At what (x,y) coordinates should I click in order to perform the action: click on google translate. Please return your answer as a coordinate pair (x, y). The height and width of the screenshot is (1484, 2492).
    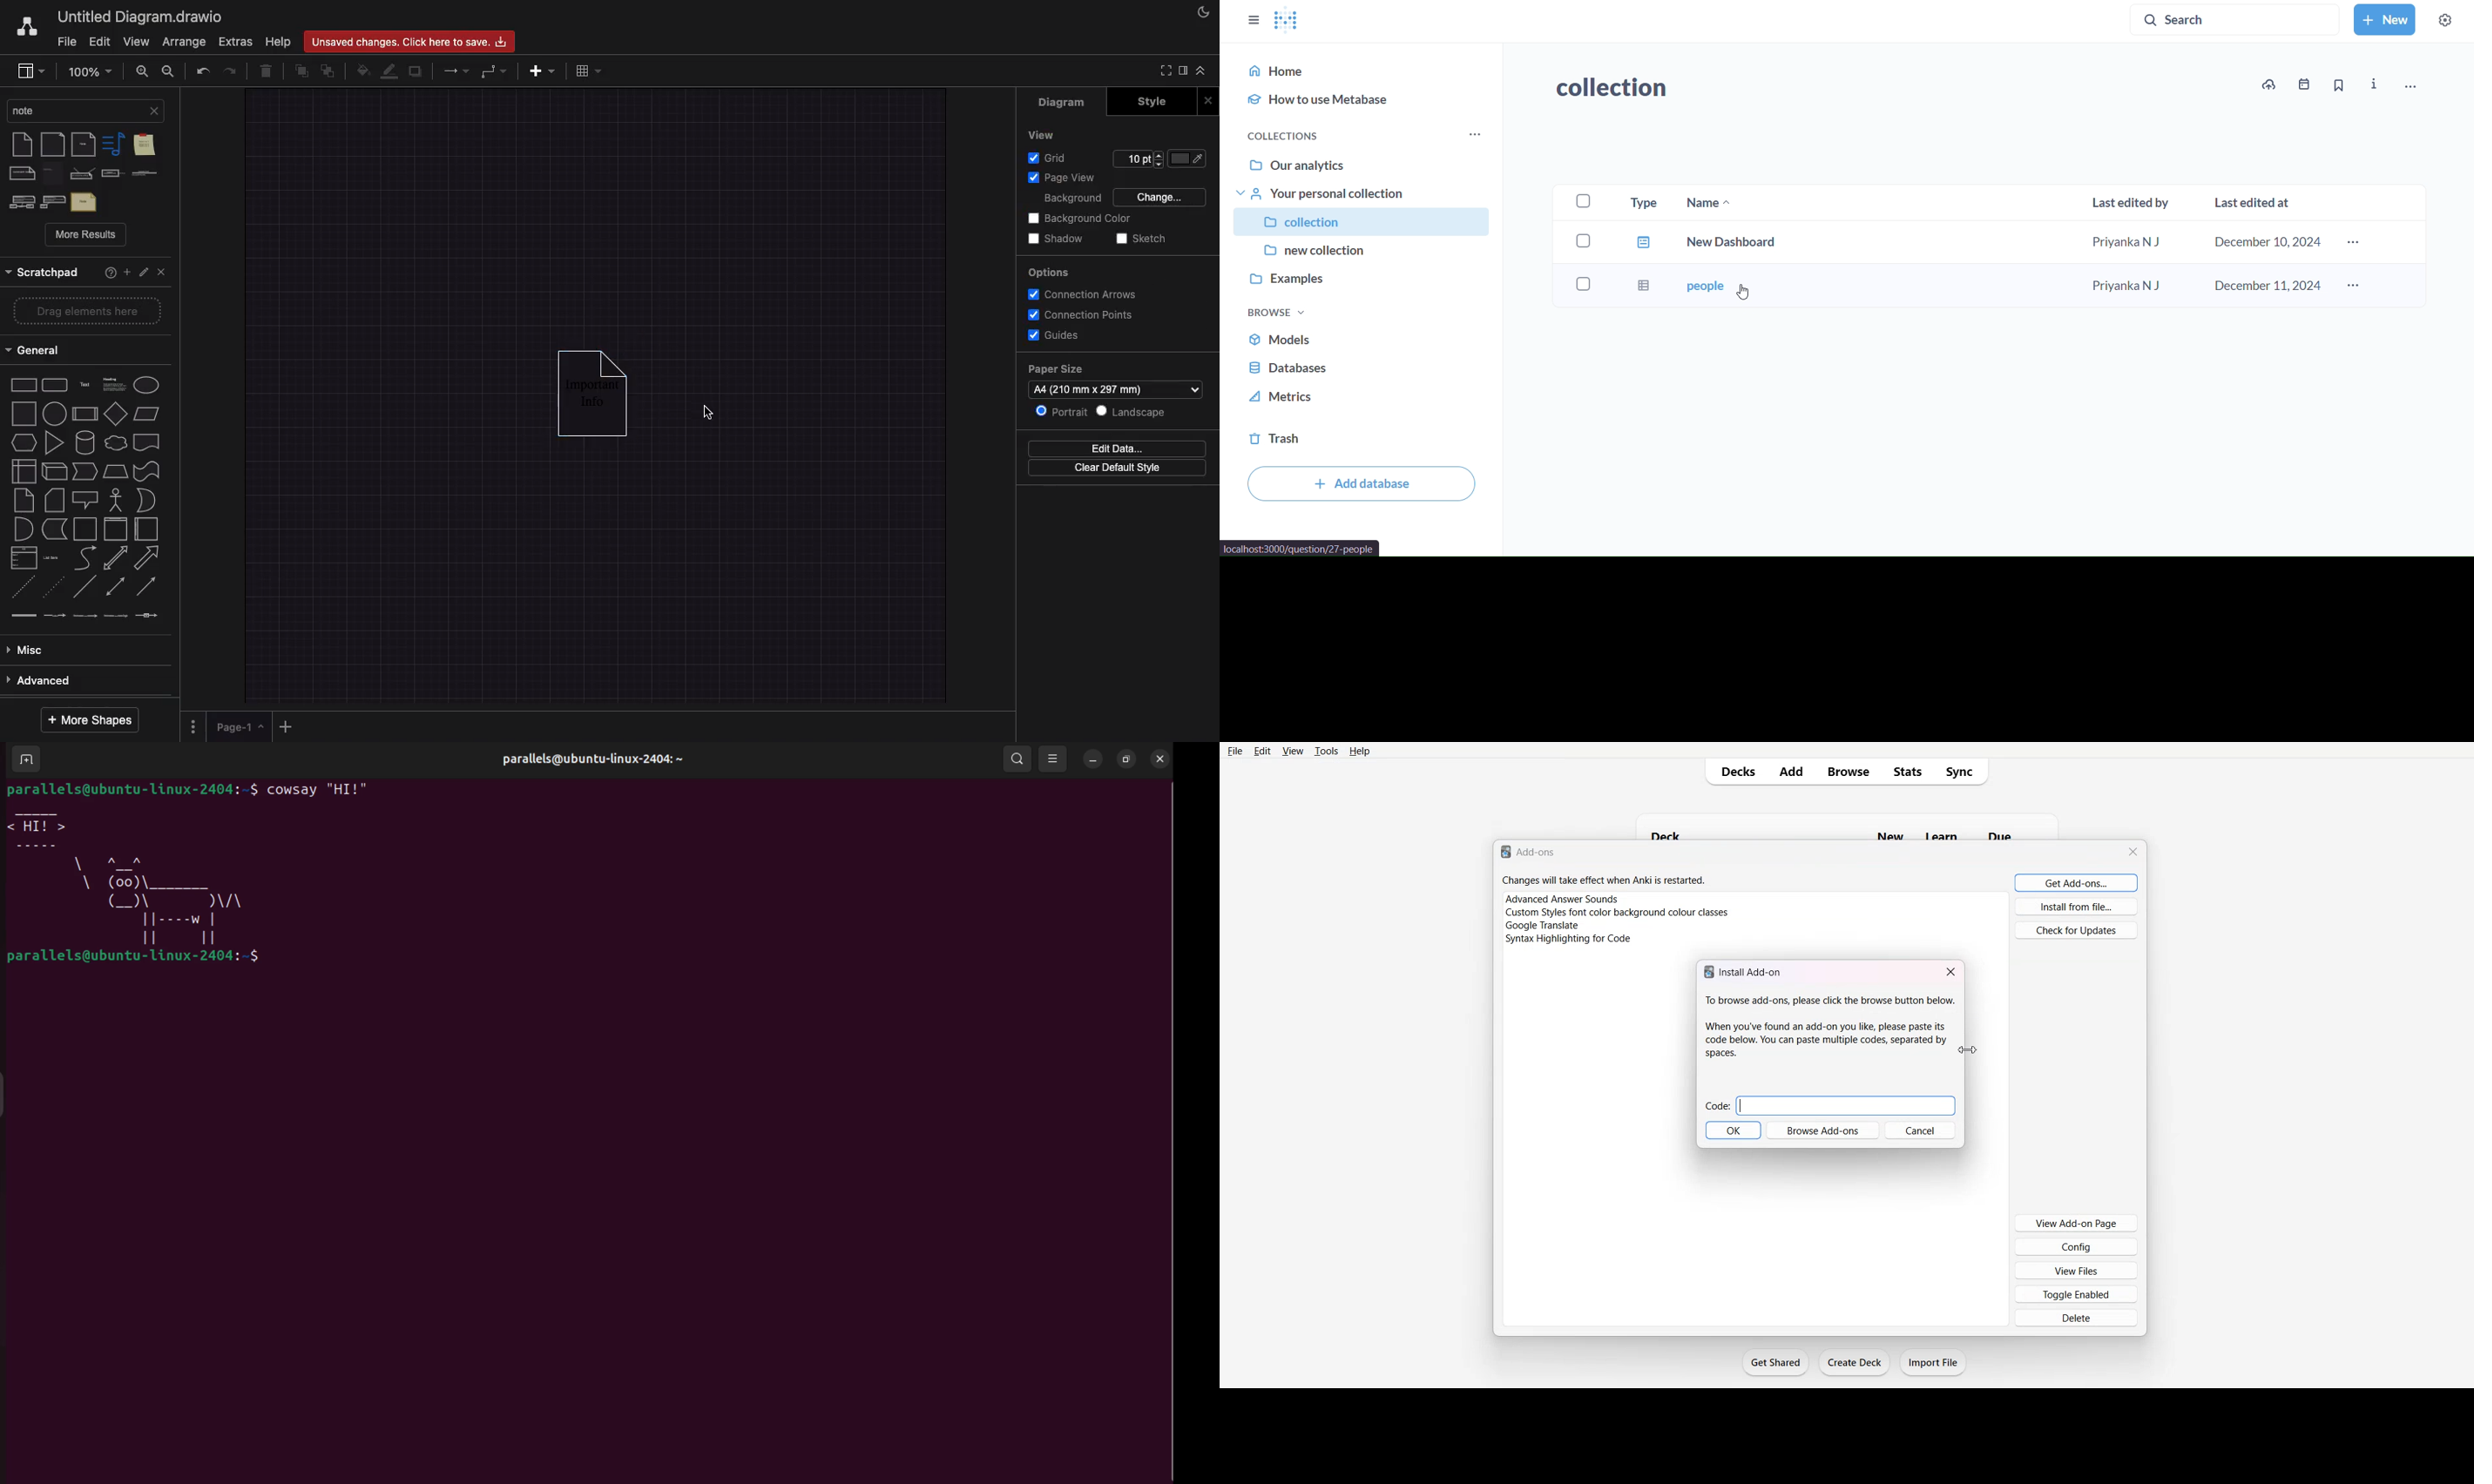
    Looking at the image, I should click on (1541, 926).